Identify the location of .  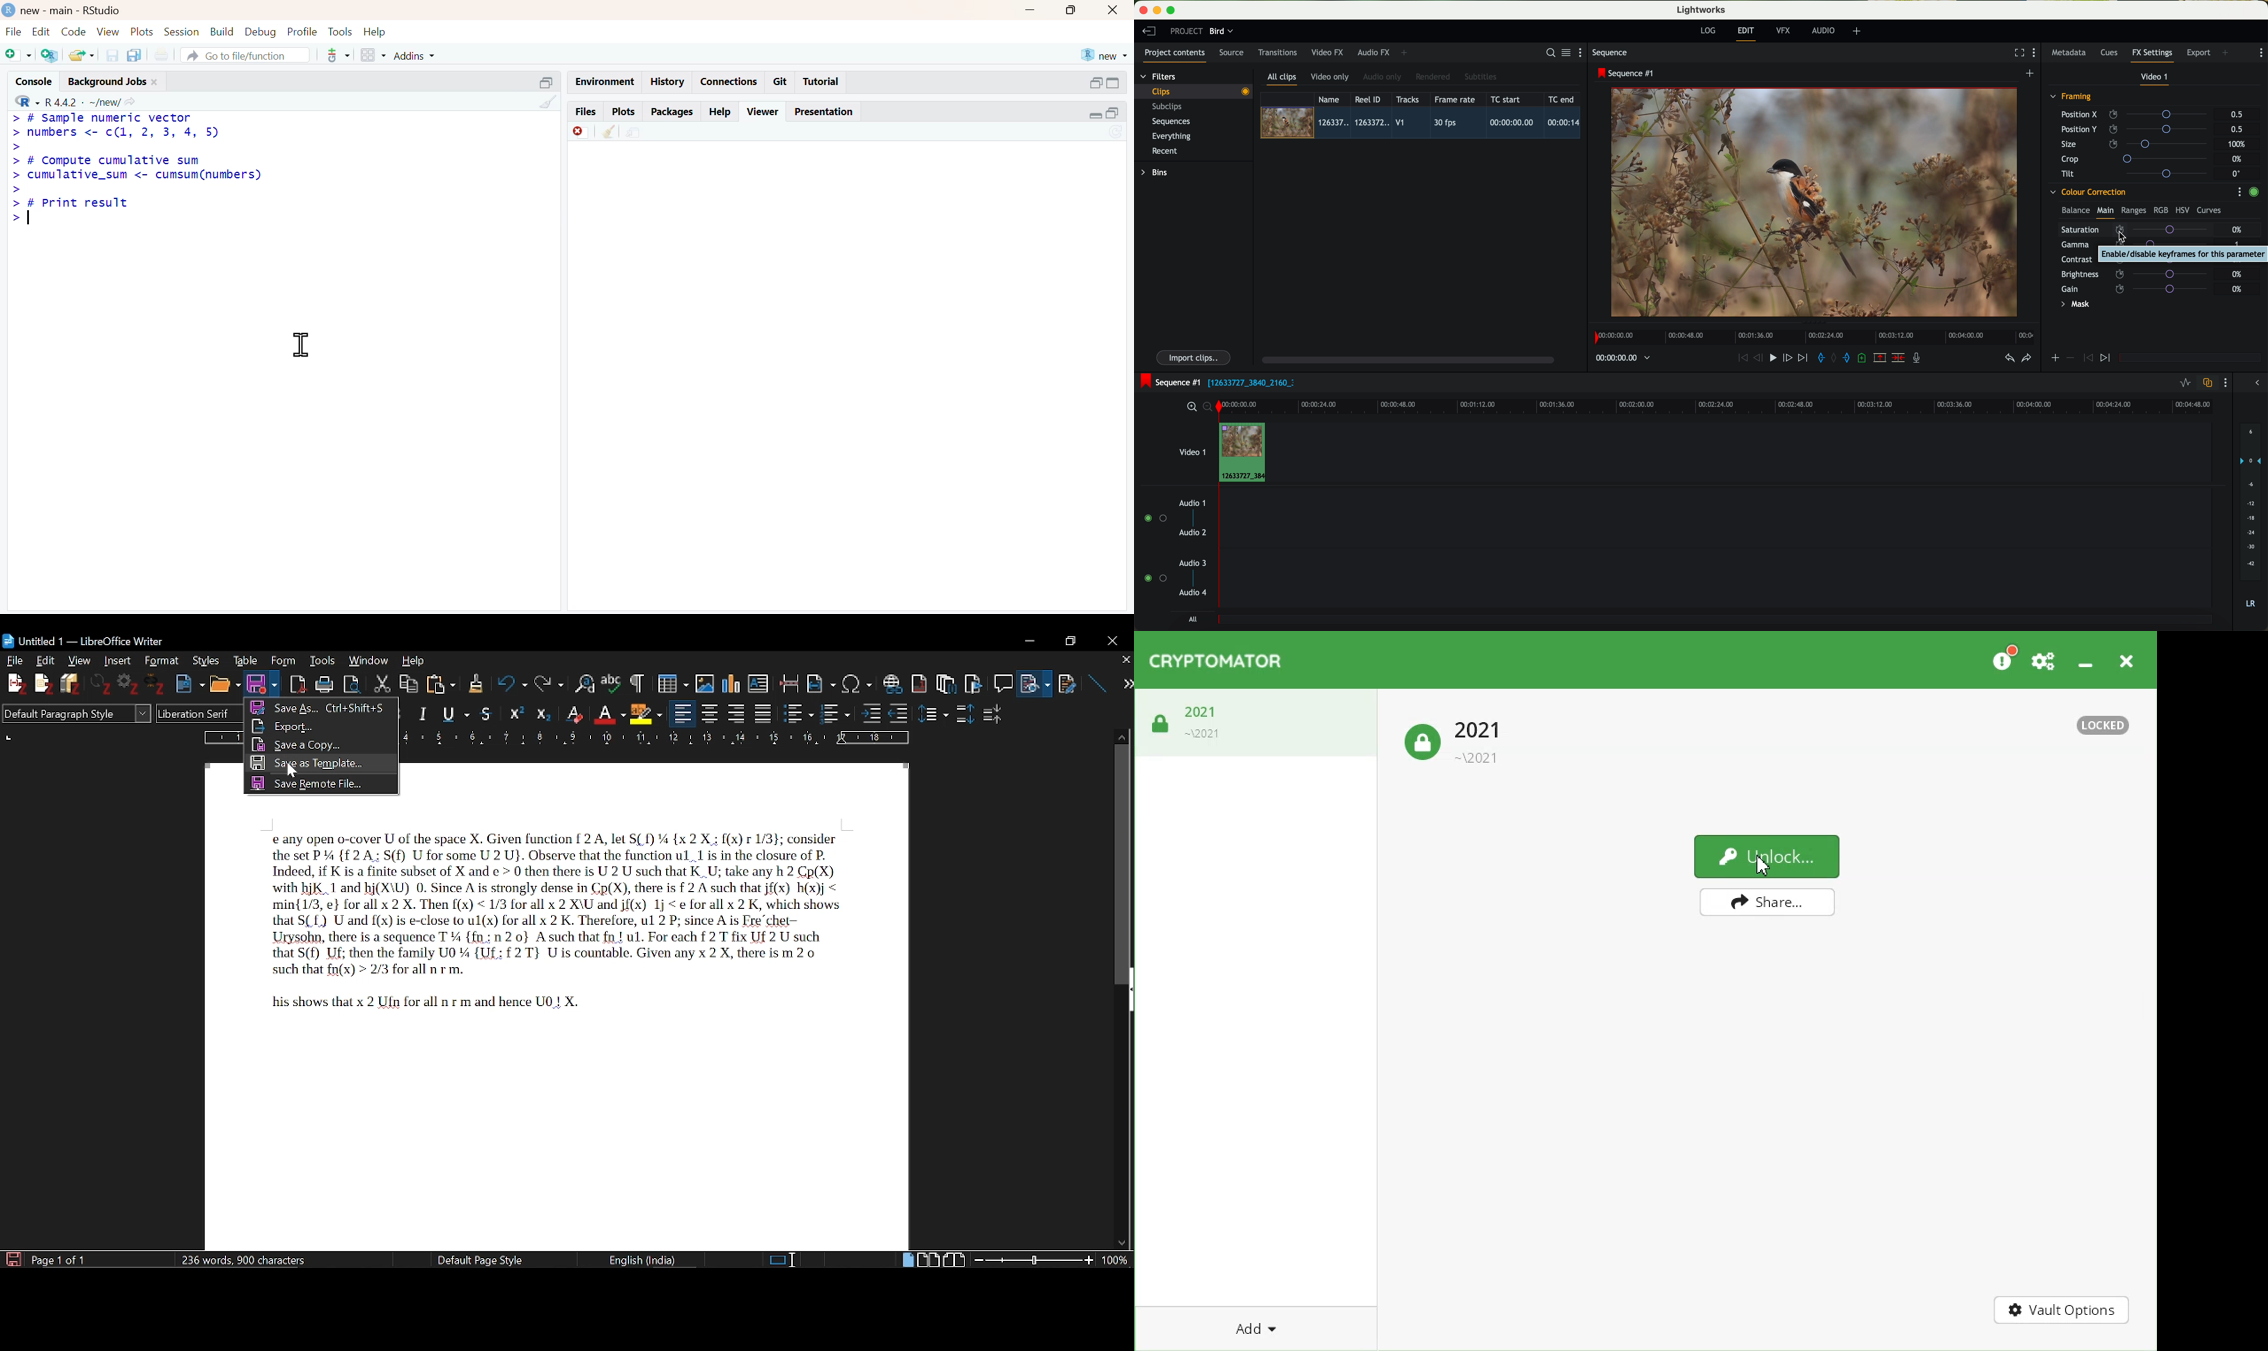
(1072, 10).